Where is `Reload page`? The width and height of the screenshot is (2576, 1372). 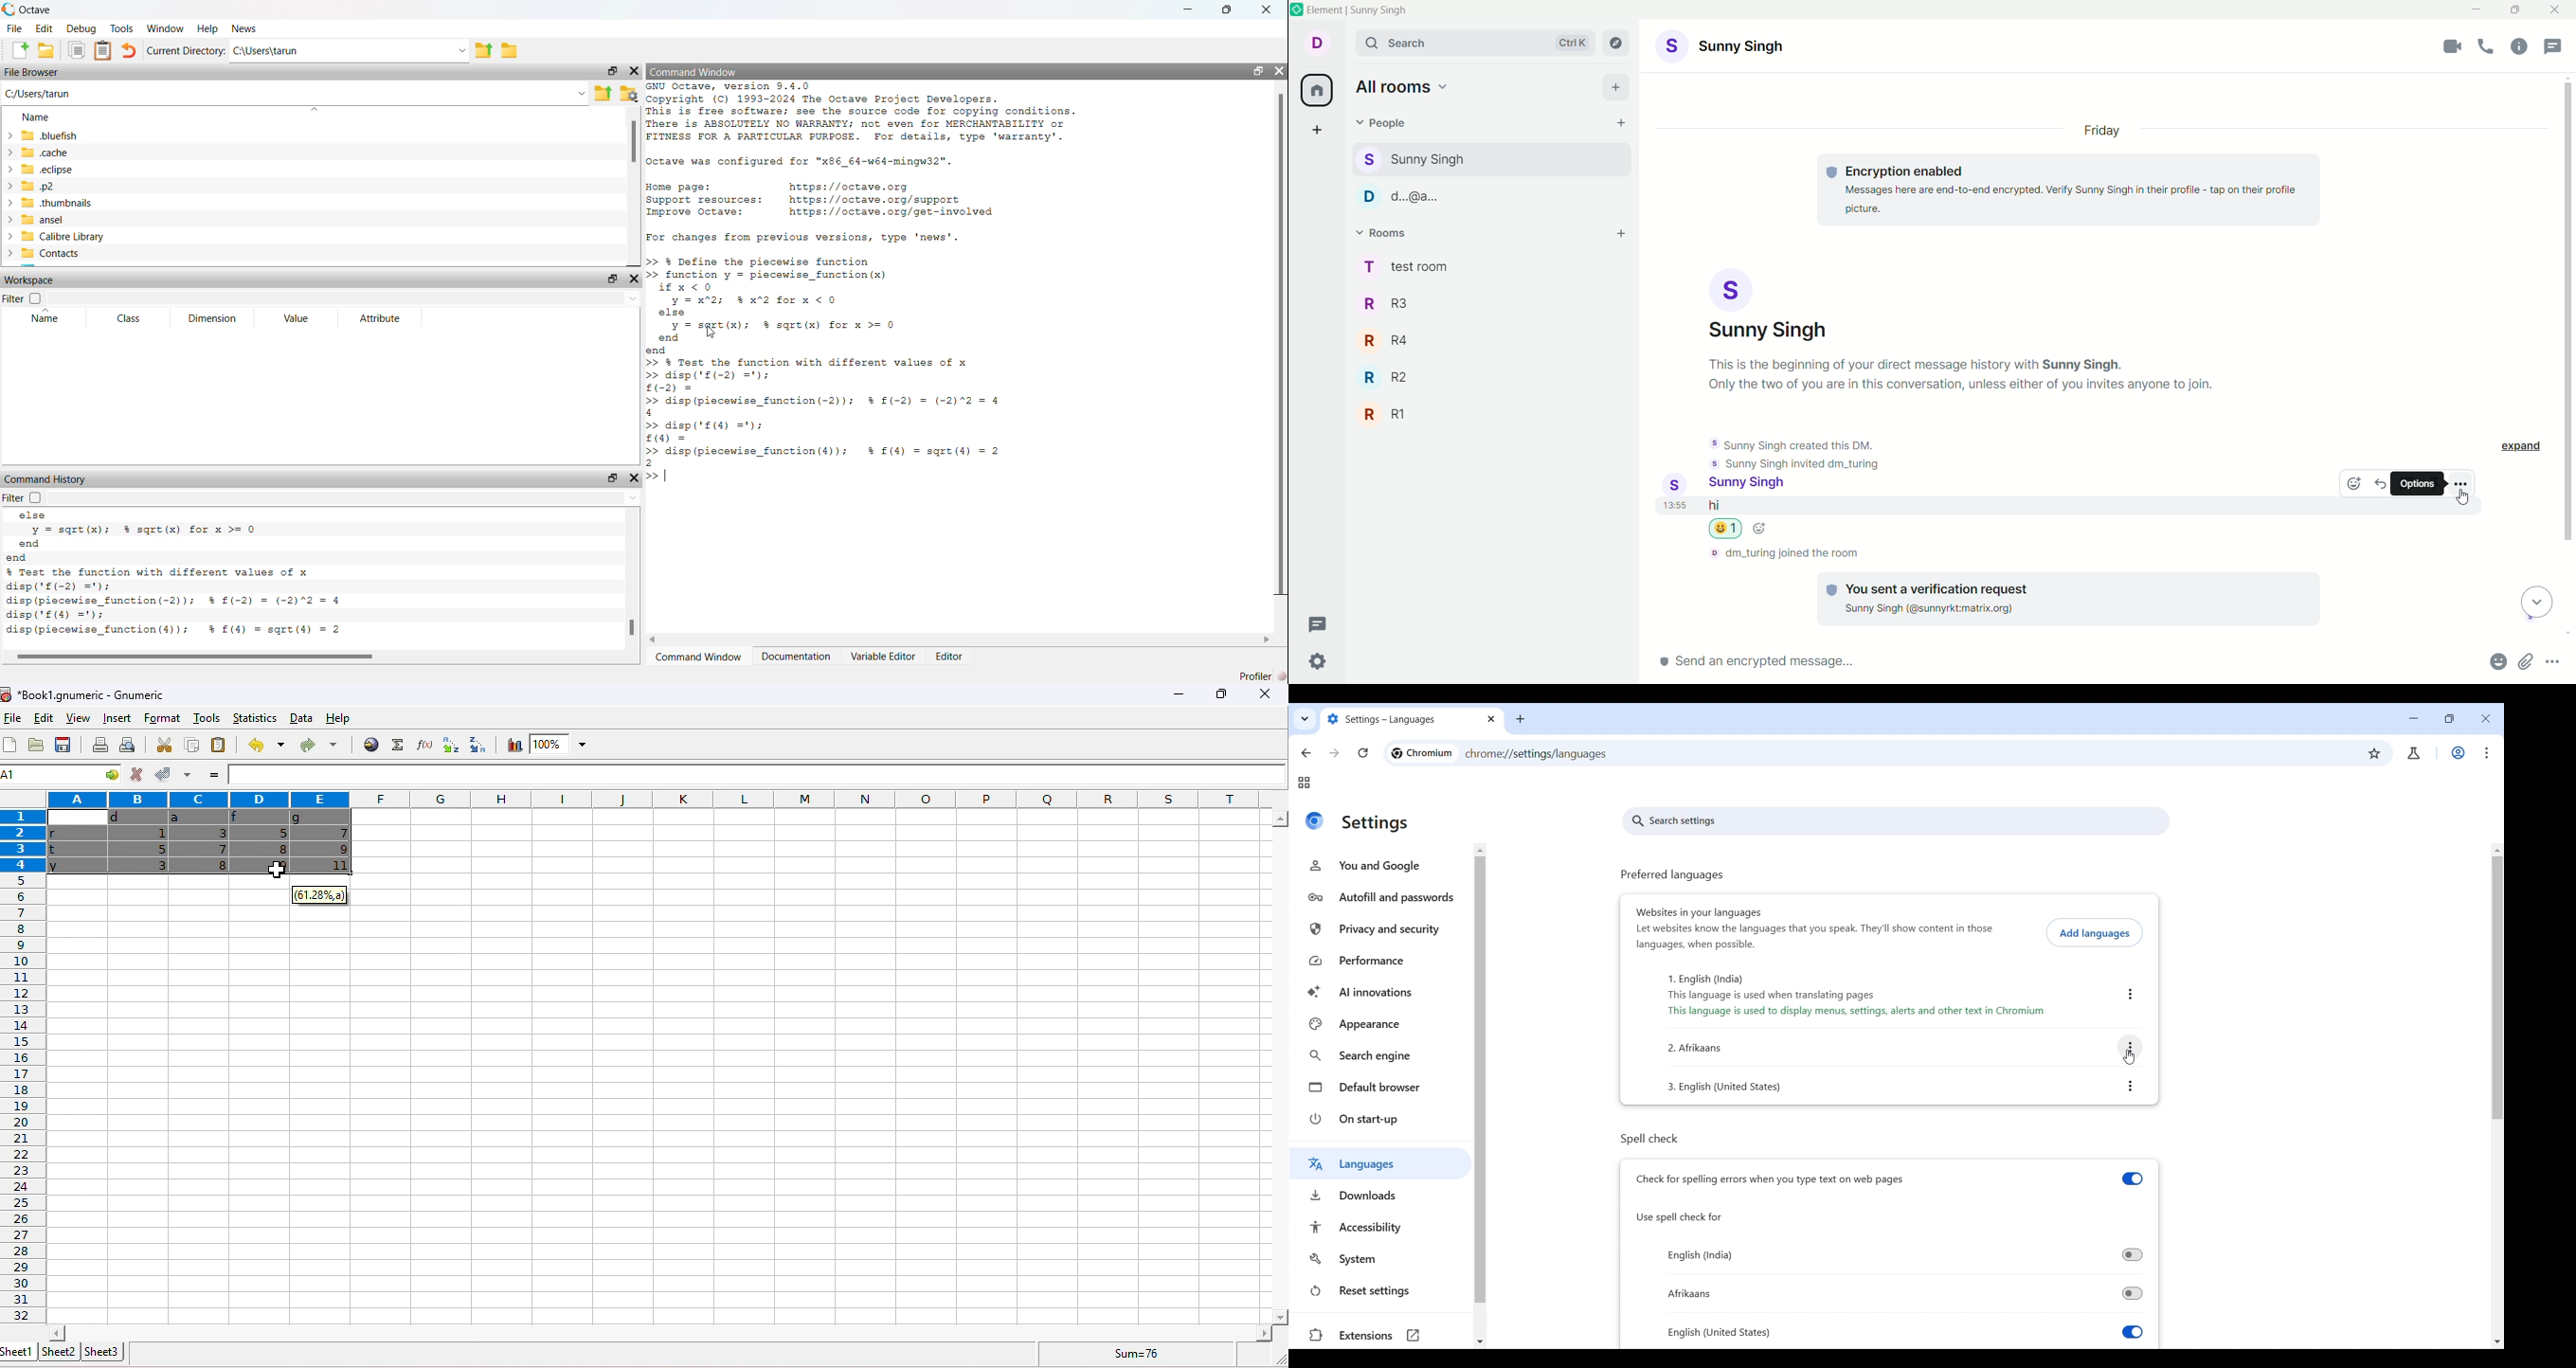
Reload page is located at coordinates (1363, 753).